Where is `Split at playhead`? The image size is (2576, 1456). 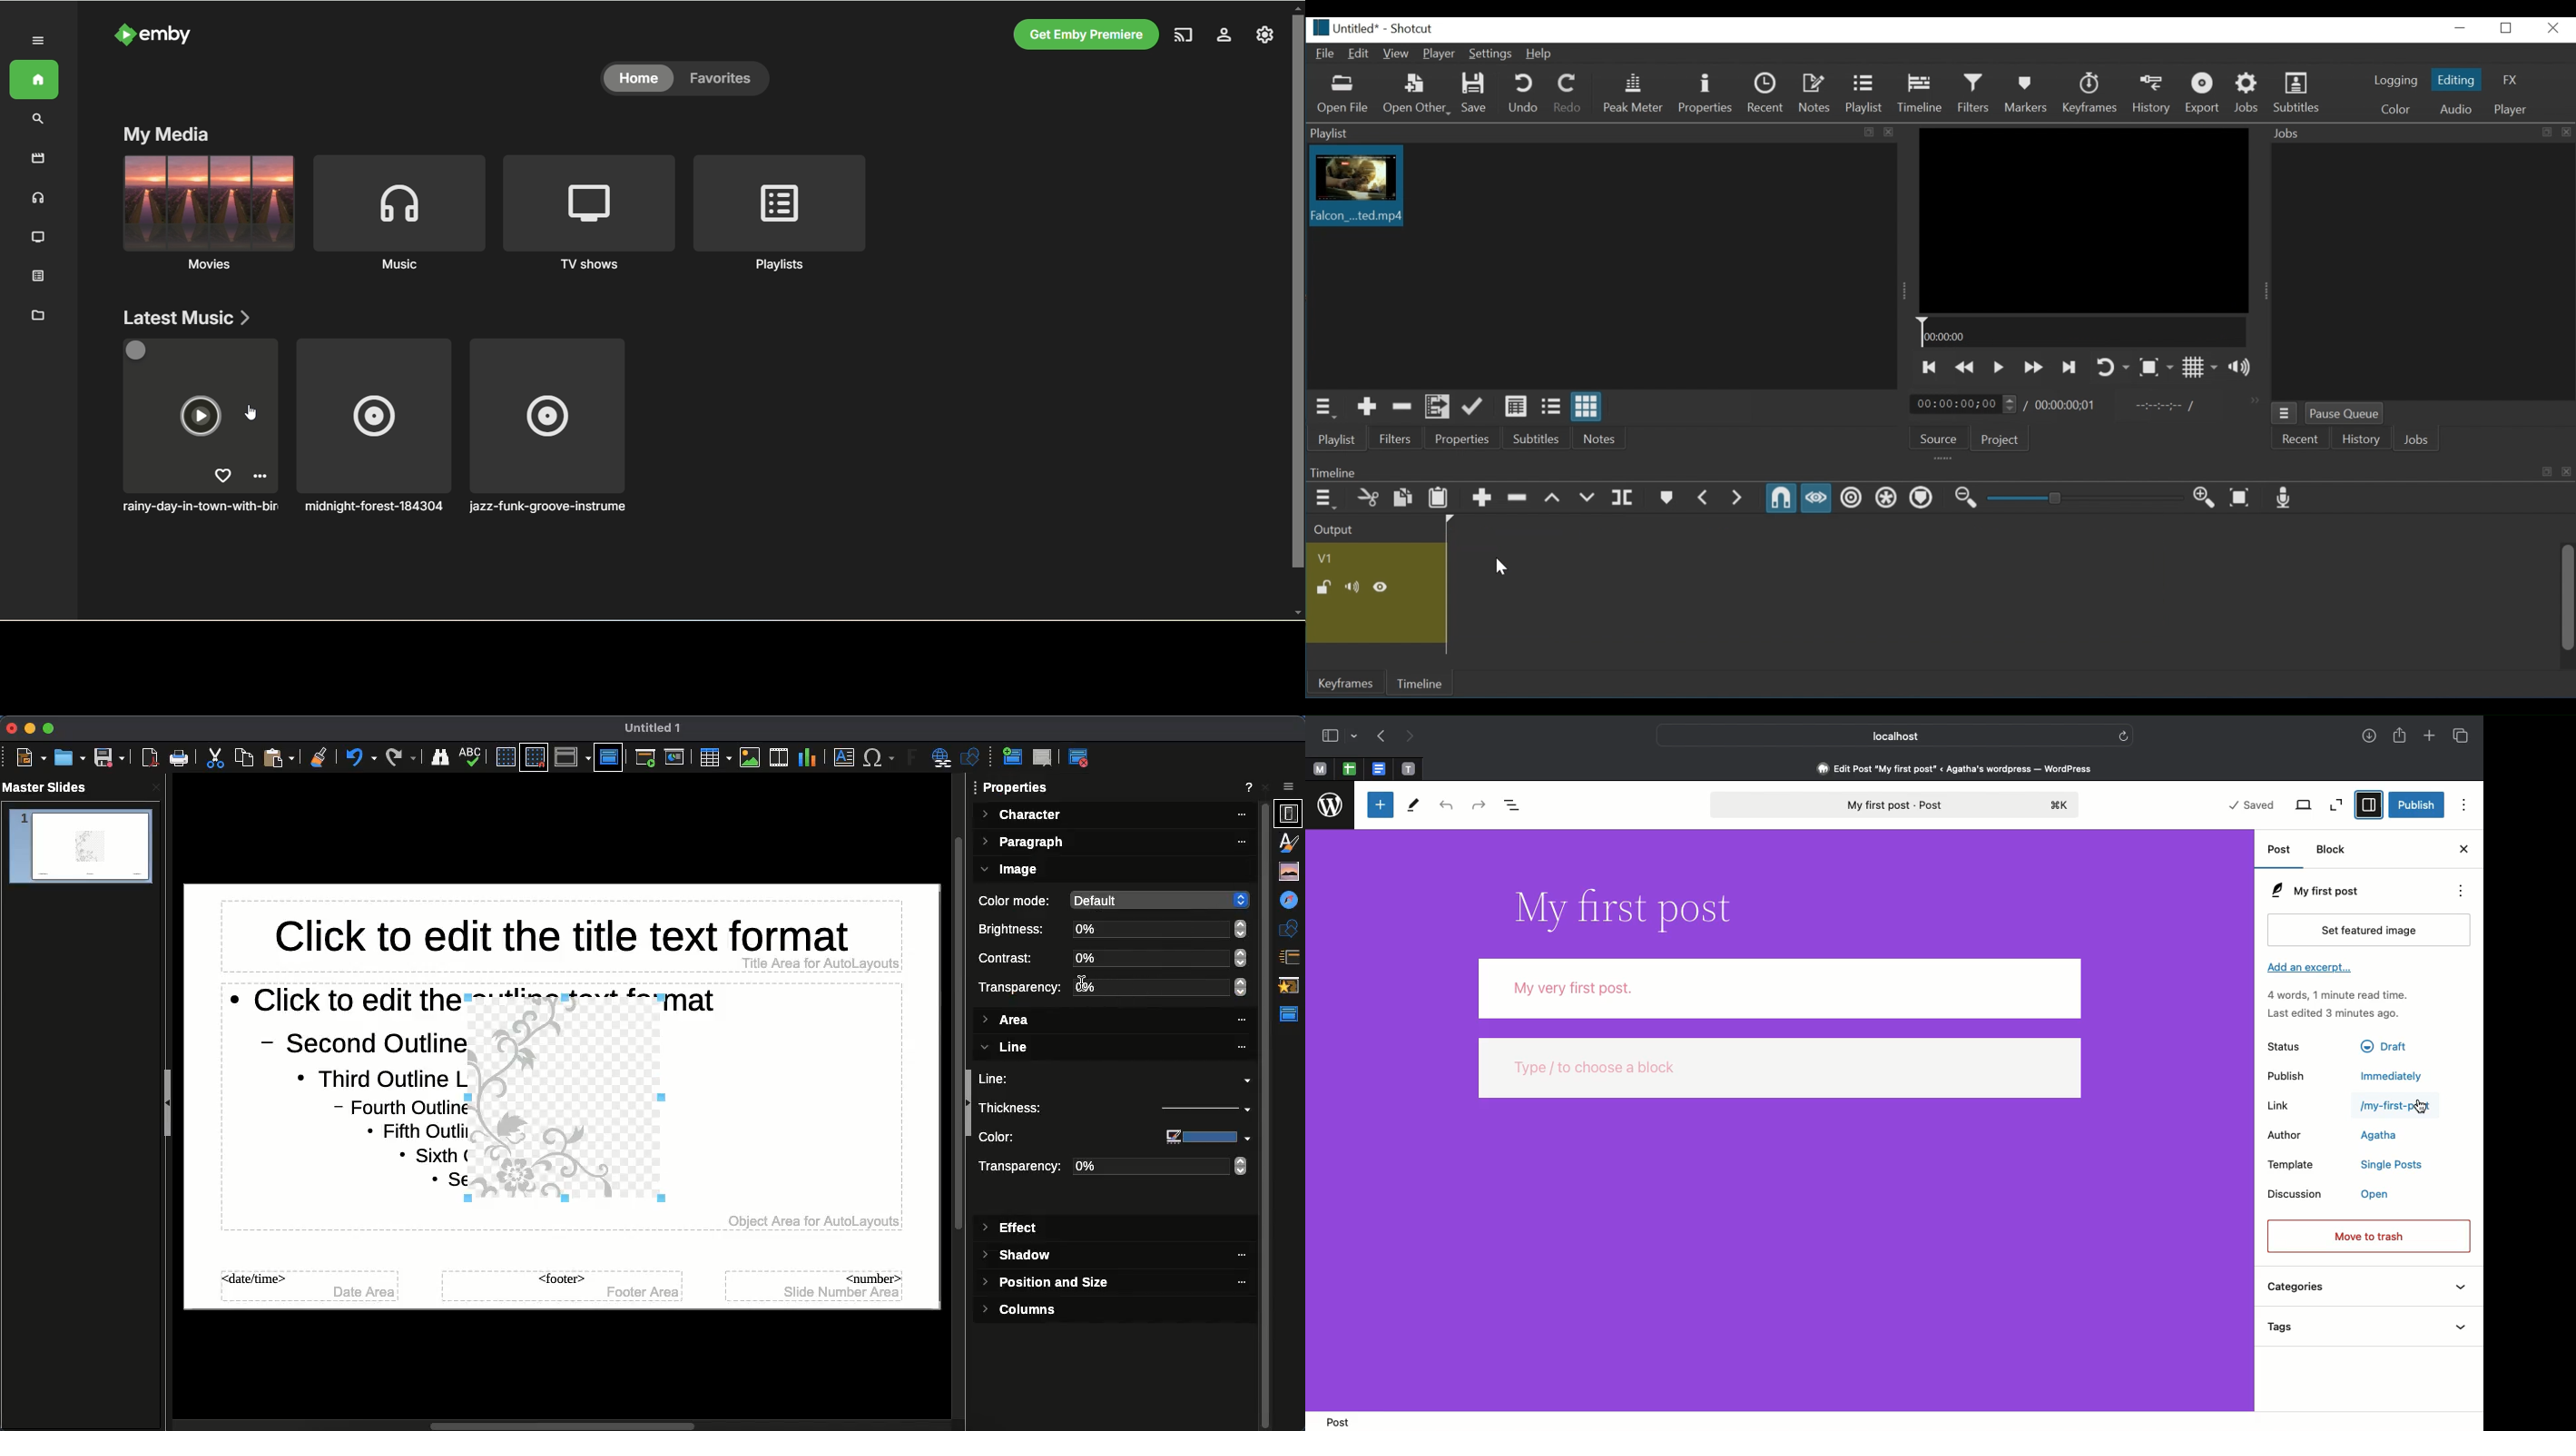 Split at playhead is located at coordinates (1624, 498).